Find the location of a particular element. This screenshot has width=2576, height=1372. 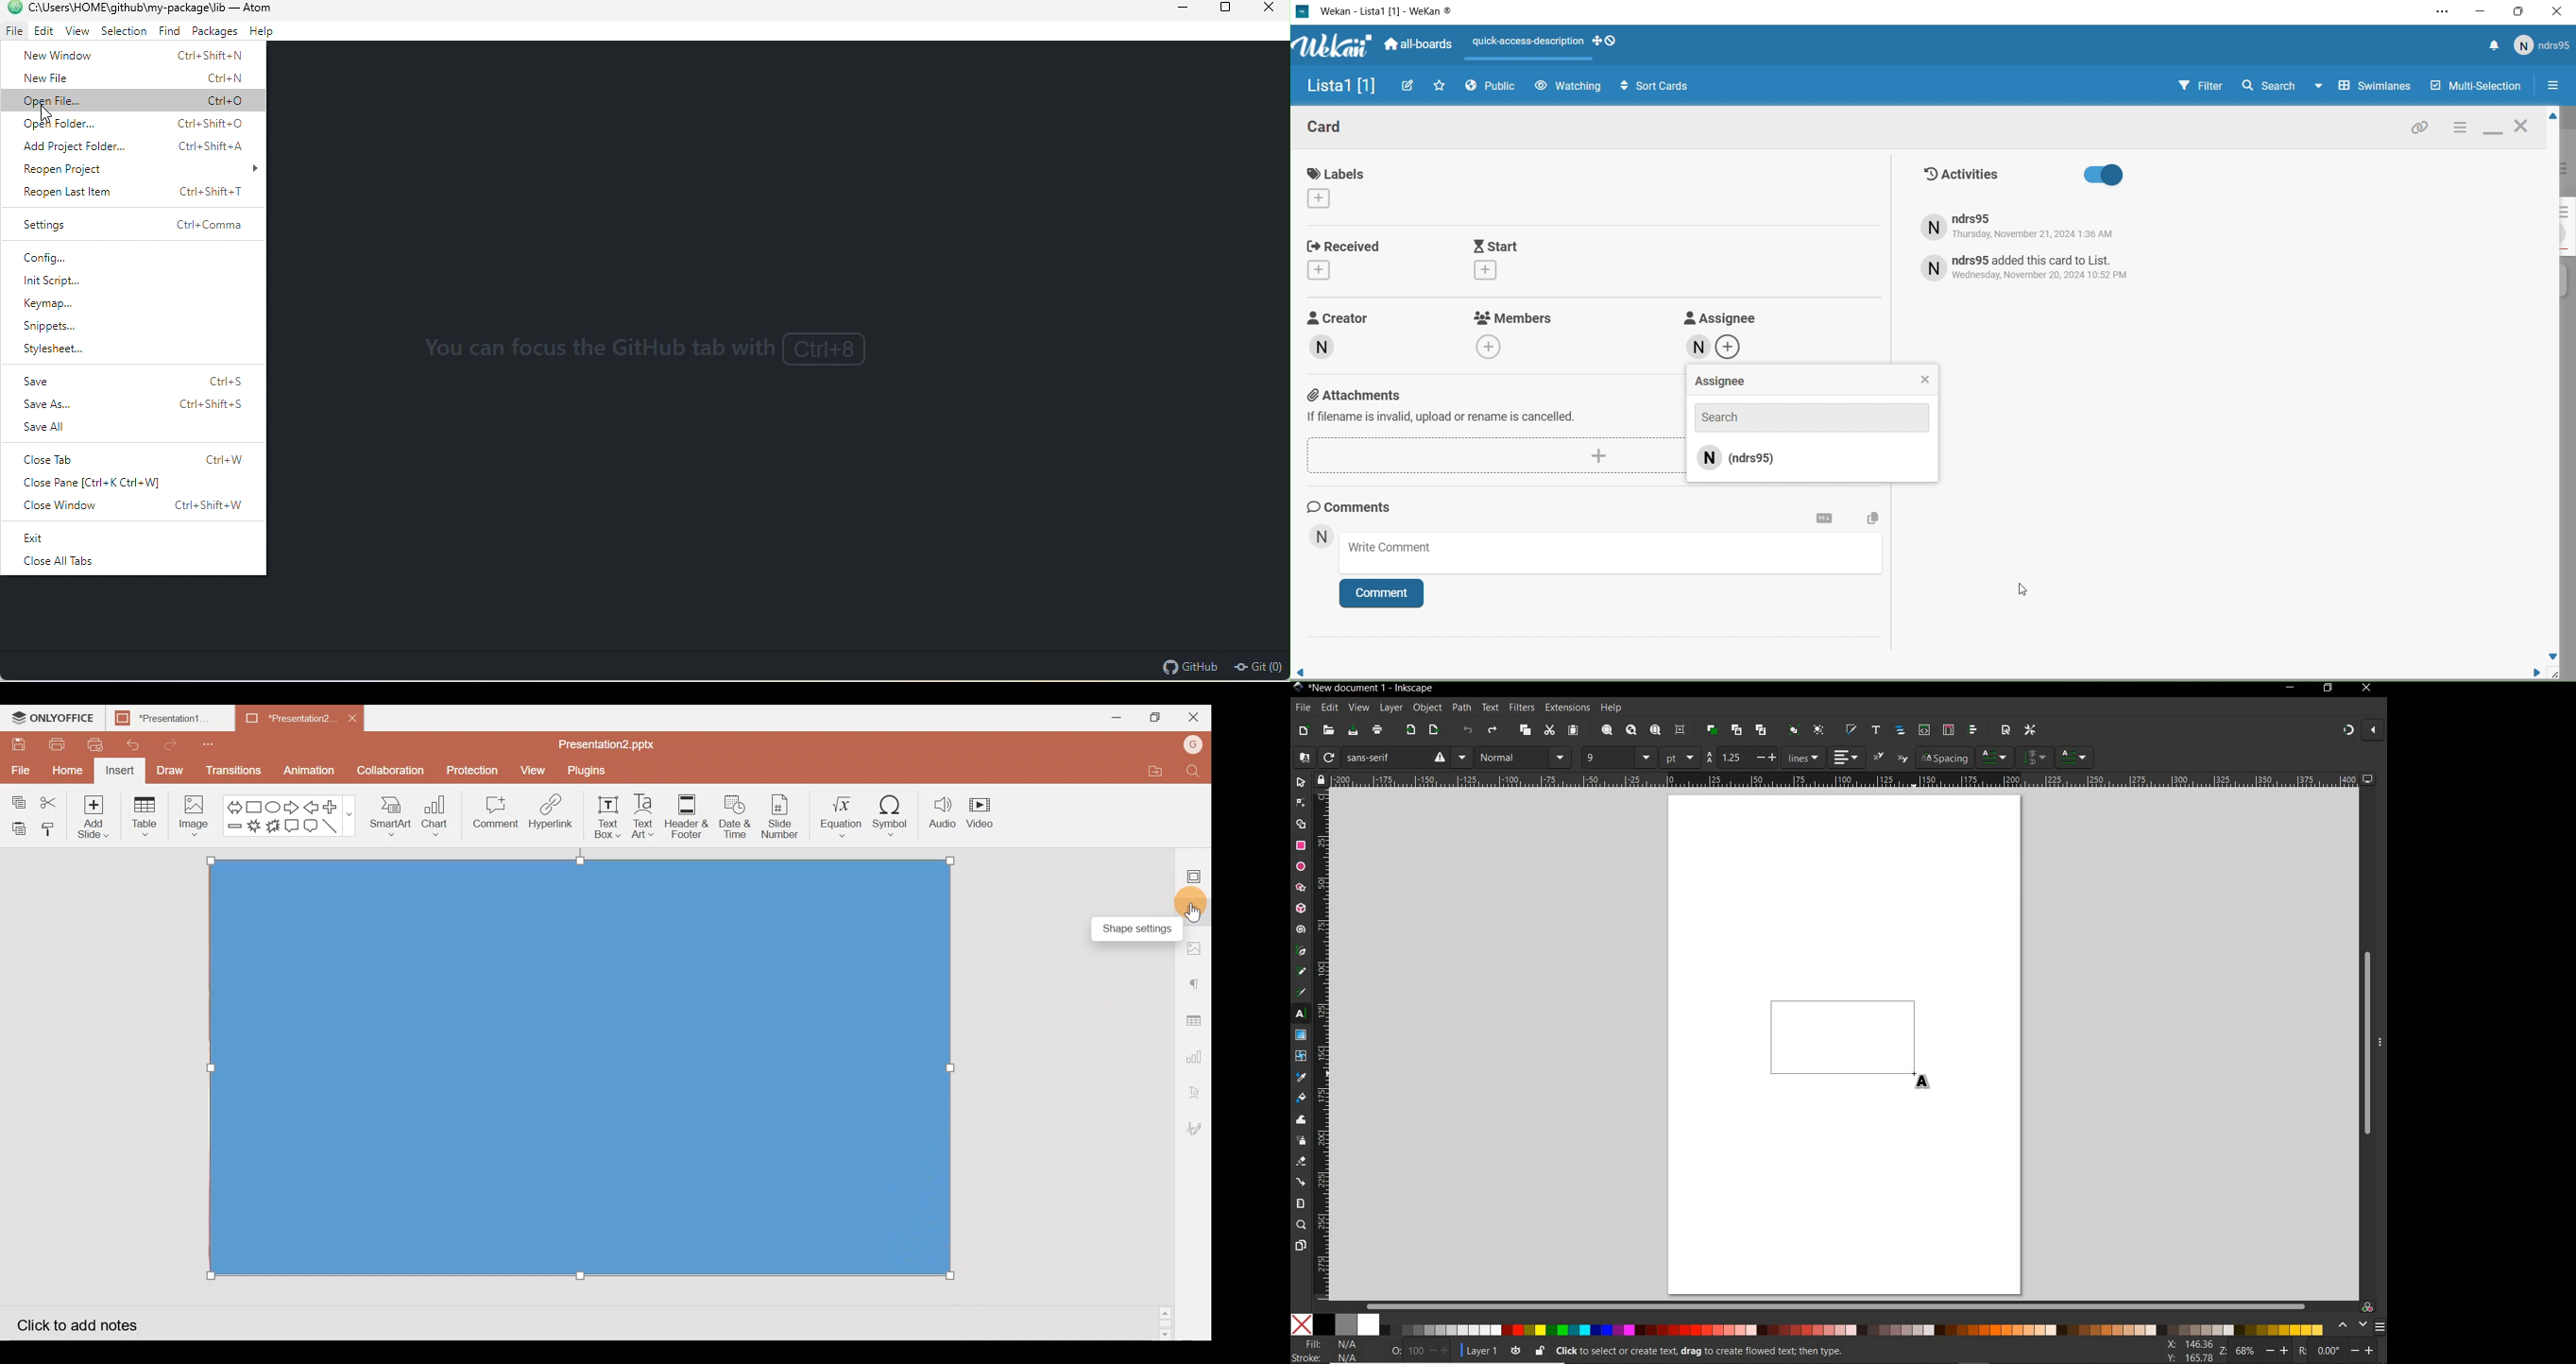

Box is located at coordinates (2520, 11).